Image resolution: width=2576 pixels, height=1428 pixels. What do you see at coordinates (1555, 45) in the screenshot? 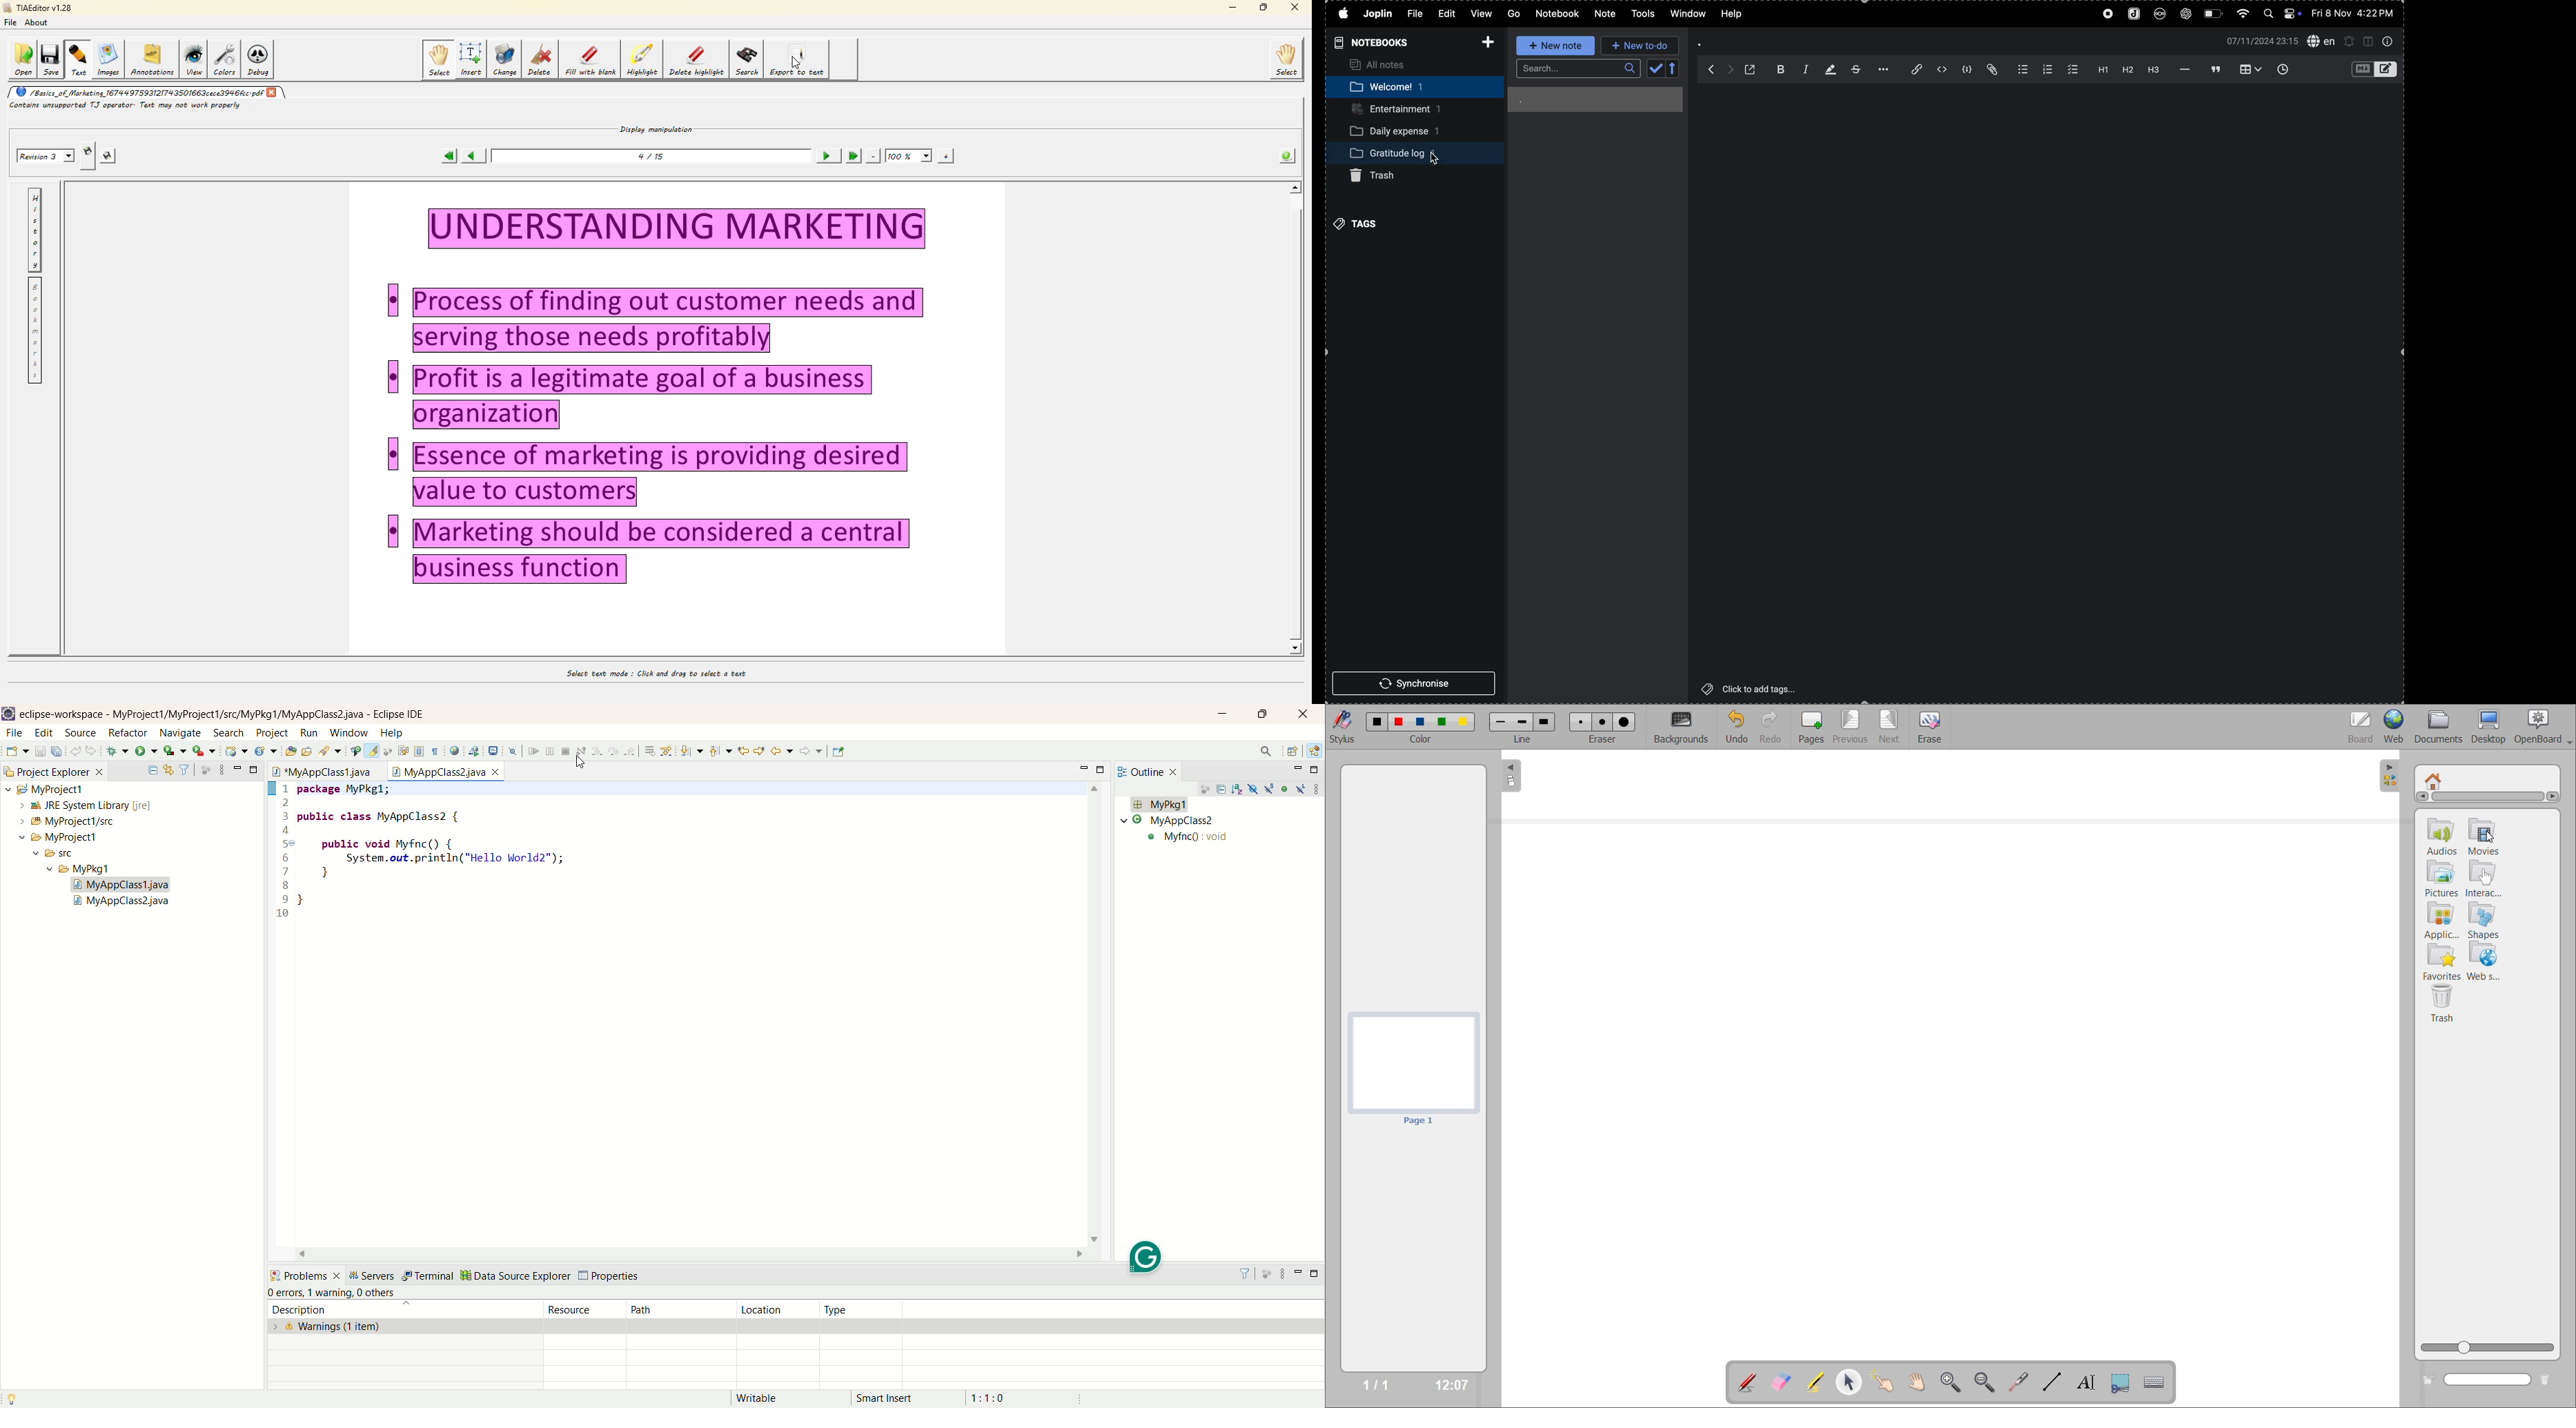
I see `new note` at bounding box center [1555, 45].